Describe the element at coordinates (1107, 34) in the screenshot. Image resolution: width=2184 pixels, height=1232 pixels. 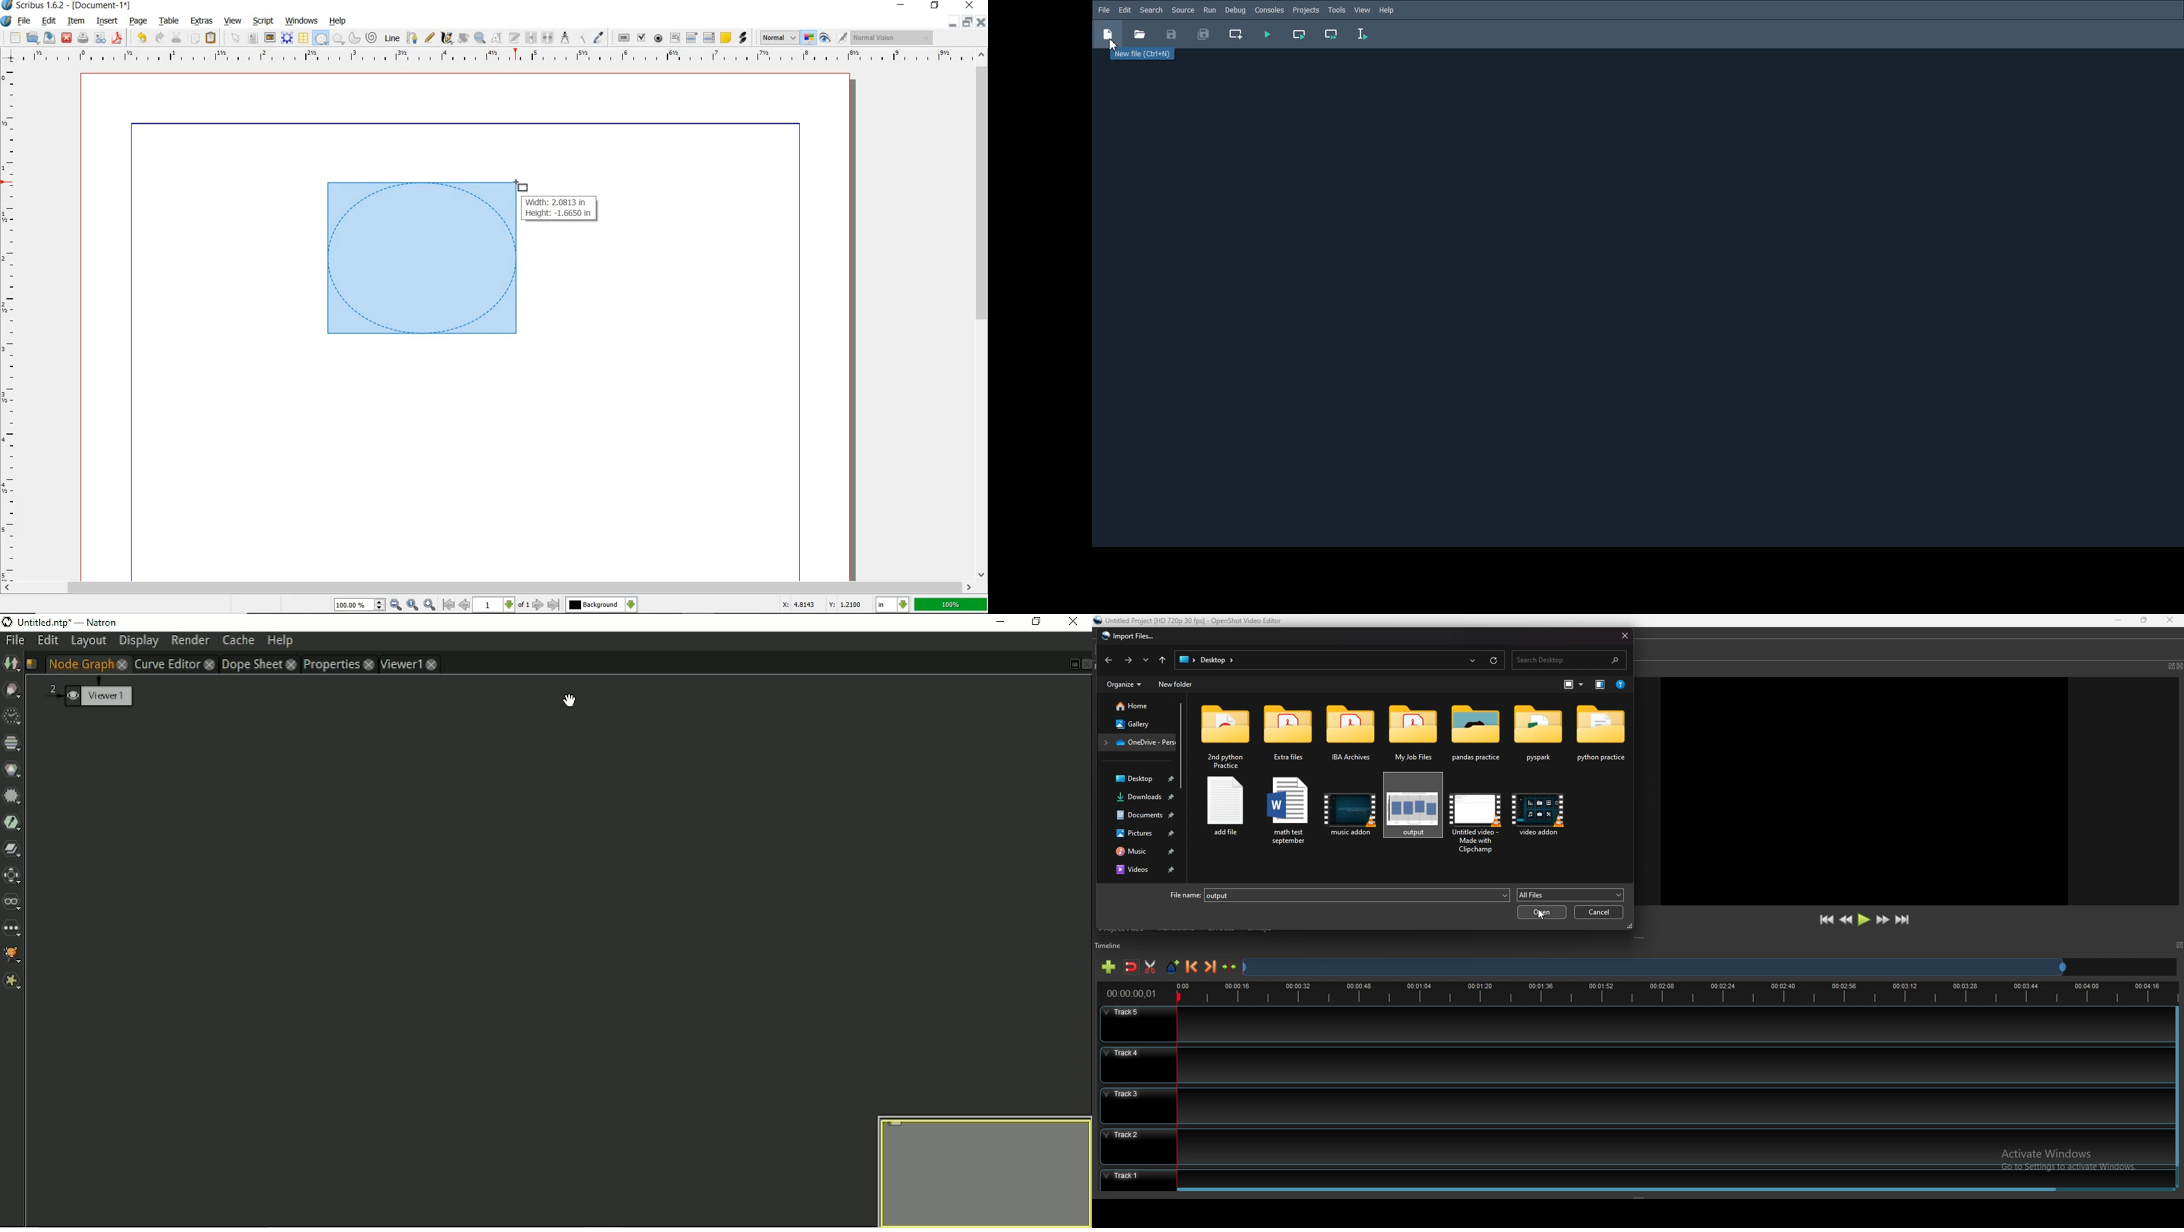
I see `New file` at that location.